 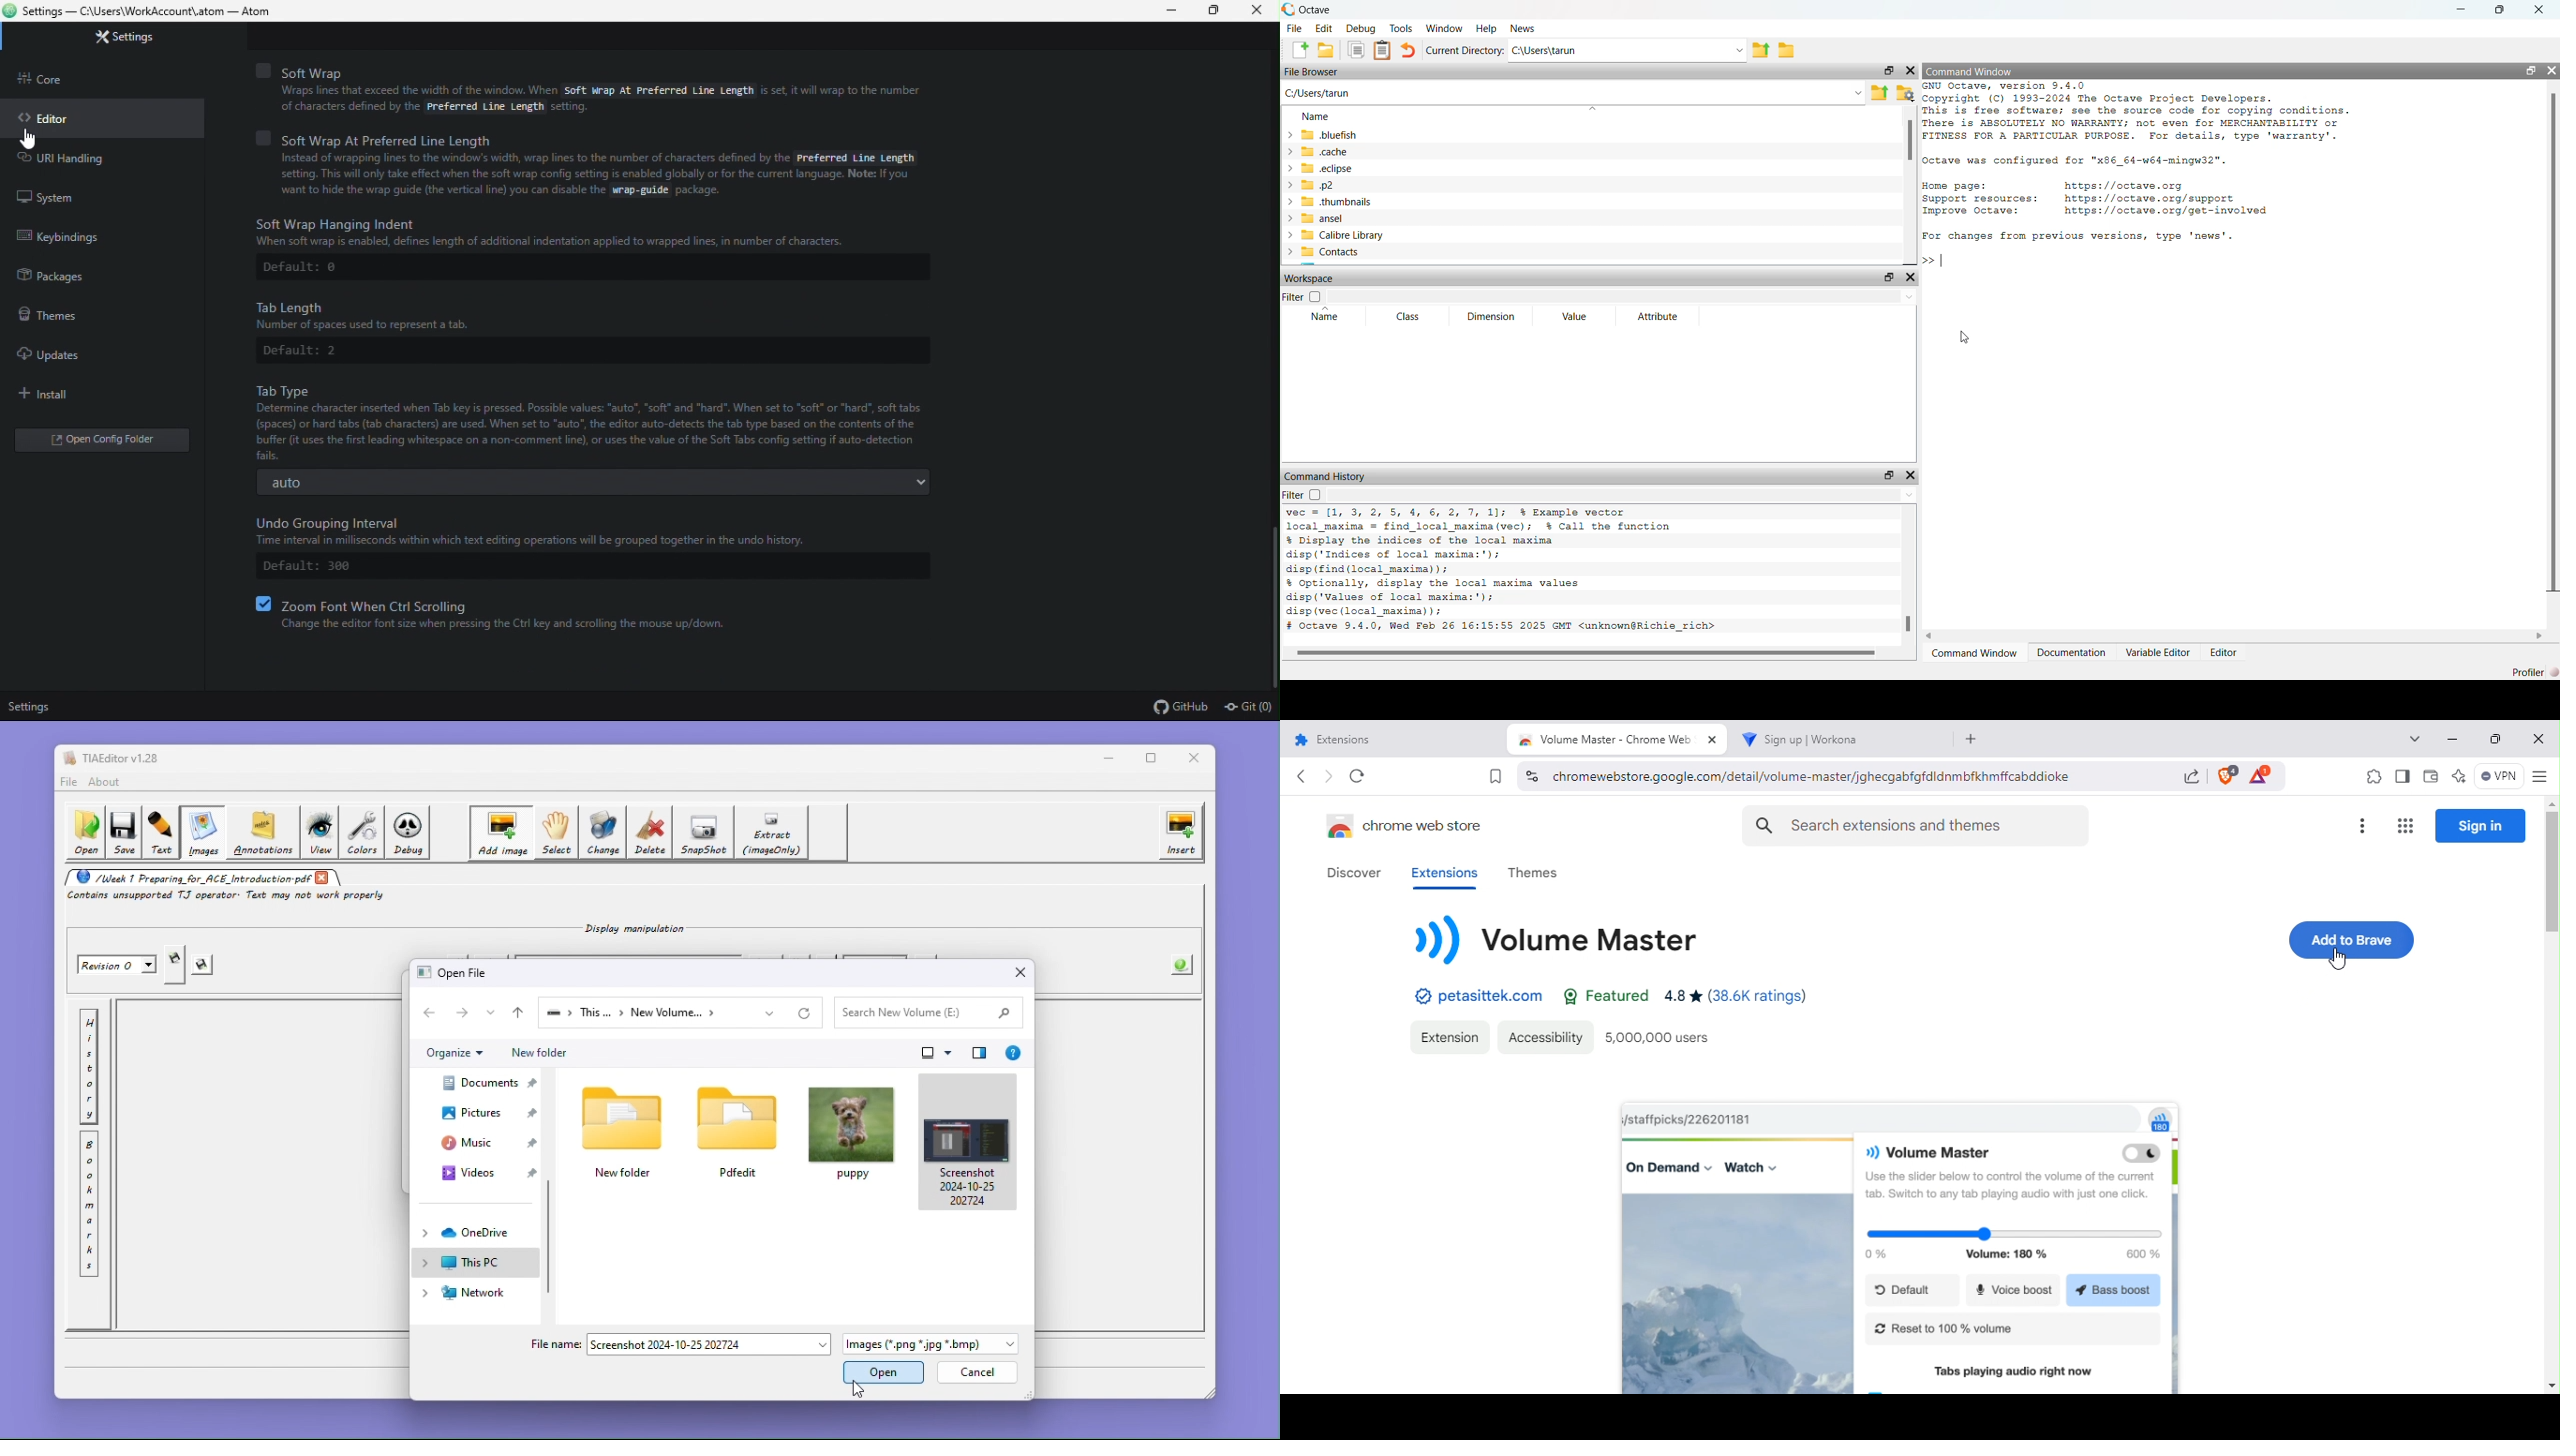 I want to click on Themes, so click(x=1549, y=874).